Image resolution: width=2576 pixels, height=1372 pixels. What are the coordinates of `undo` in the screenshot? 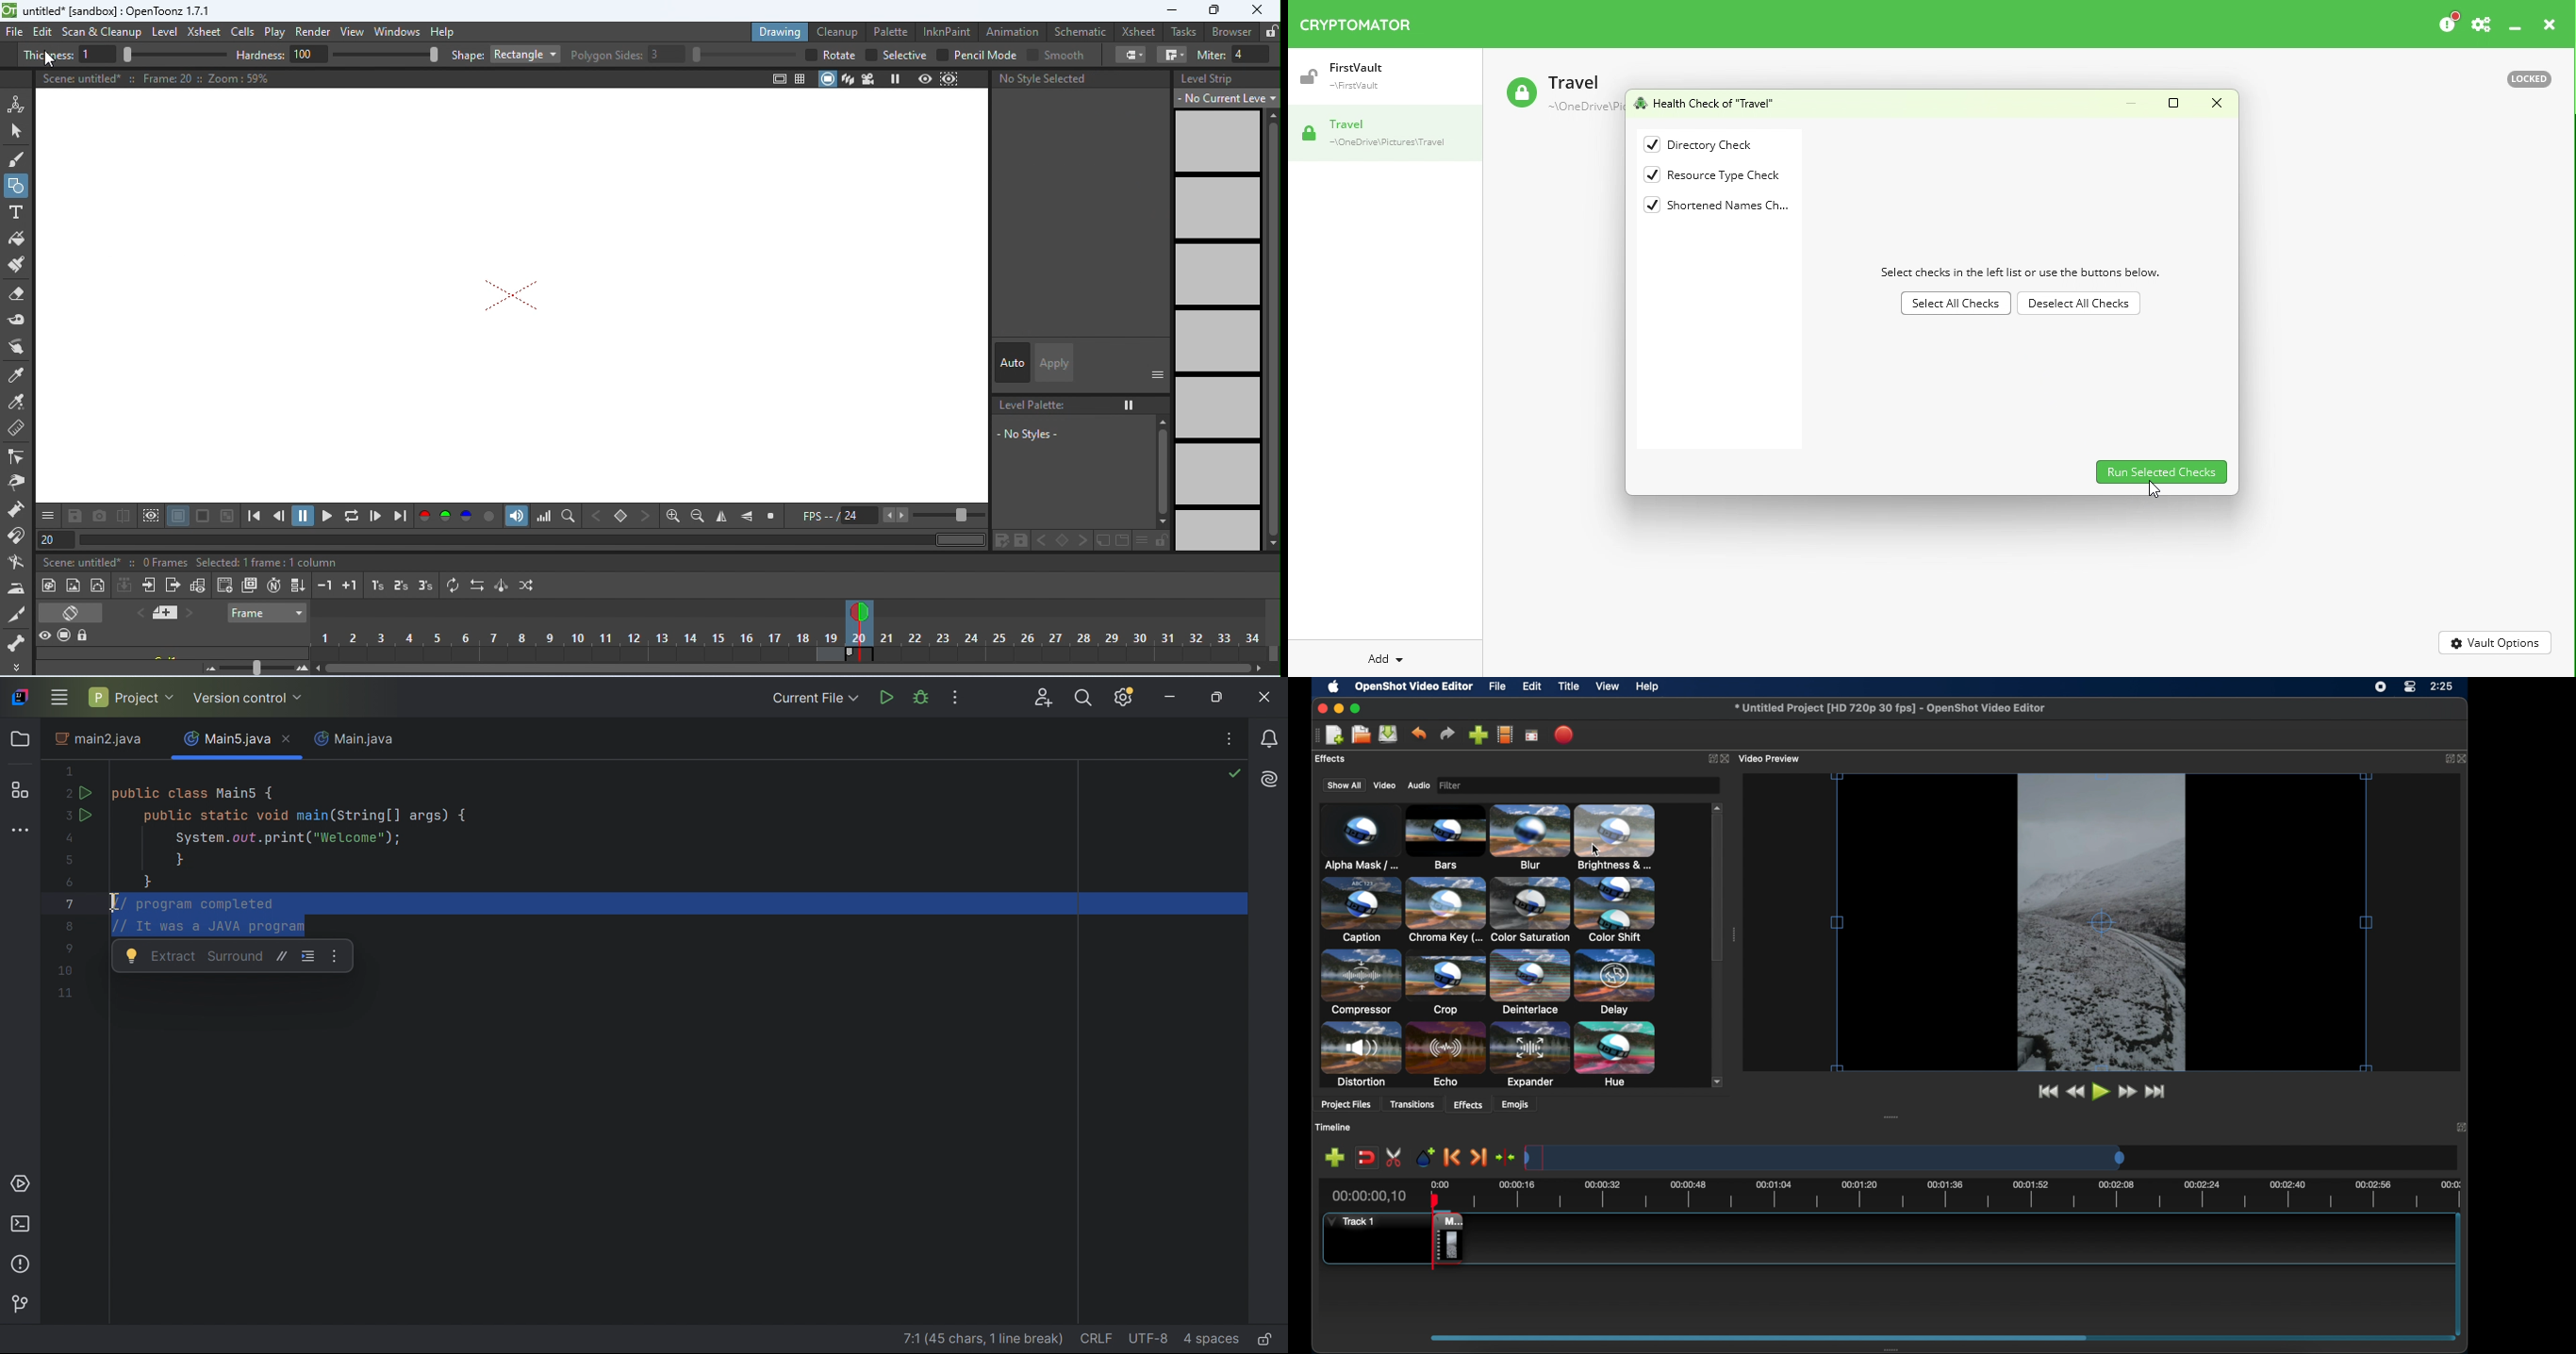 It's located at (1418, 733).